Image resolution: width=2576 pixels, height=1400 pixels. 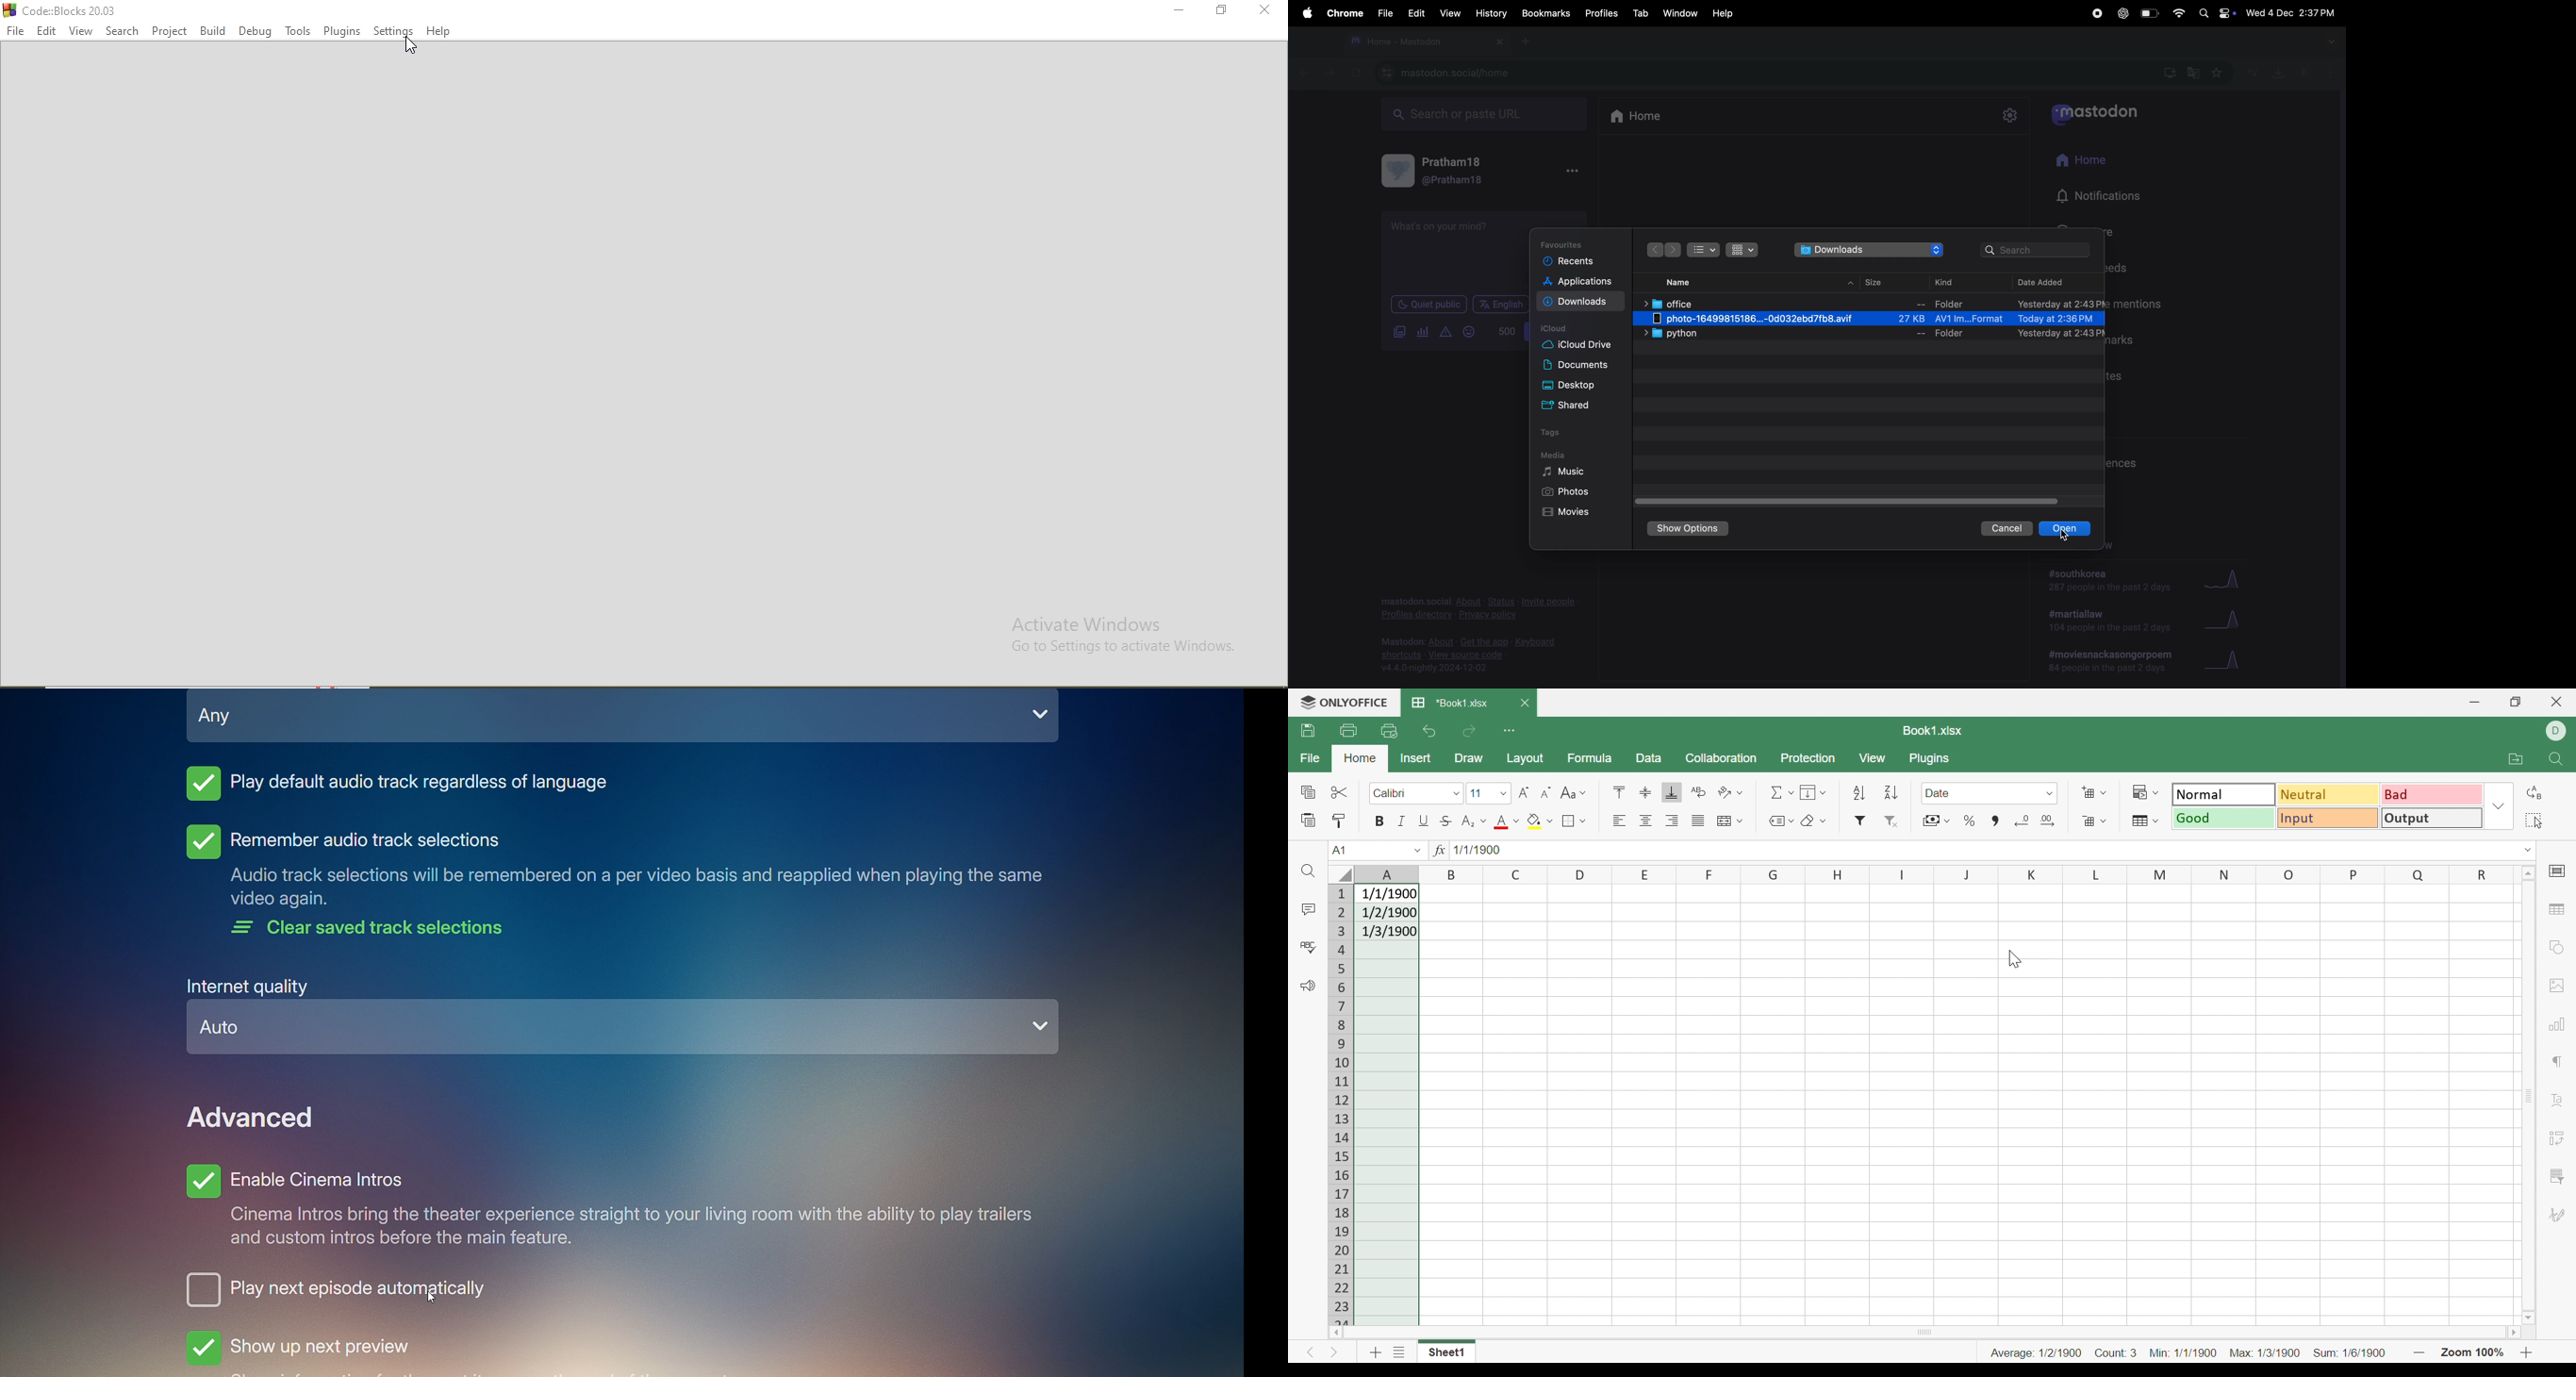 I want to click on downloads, so click(x=2277, y=72).